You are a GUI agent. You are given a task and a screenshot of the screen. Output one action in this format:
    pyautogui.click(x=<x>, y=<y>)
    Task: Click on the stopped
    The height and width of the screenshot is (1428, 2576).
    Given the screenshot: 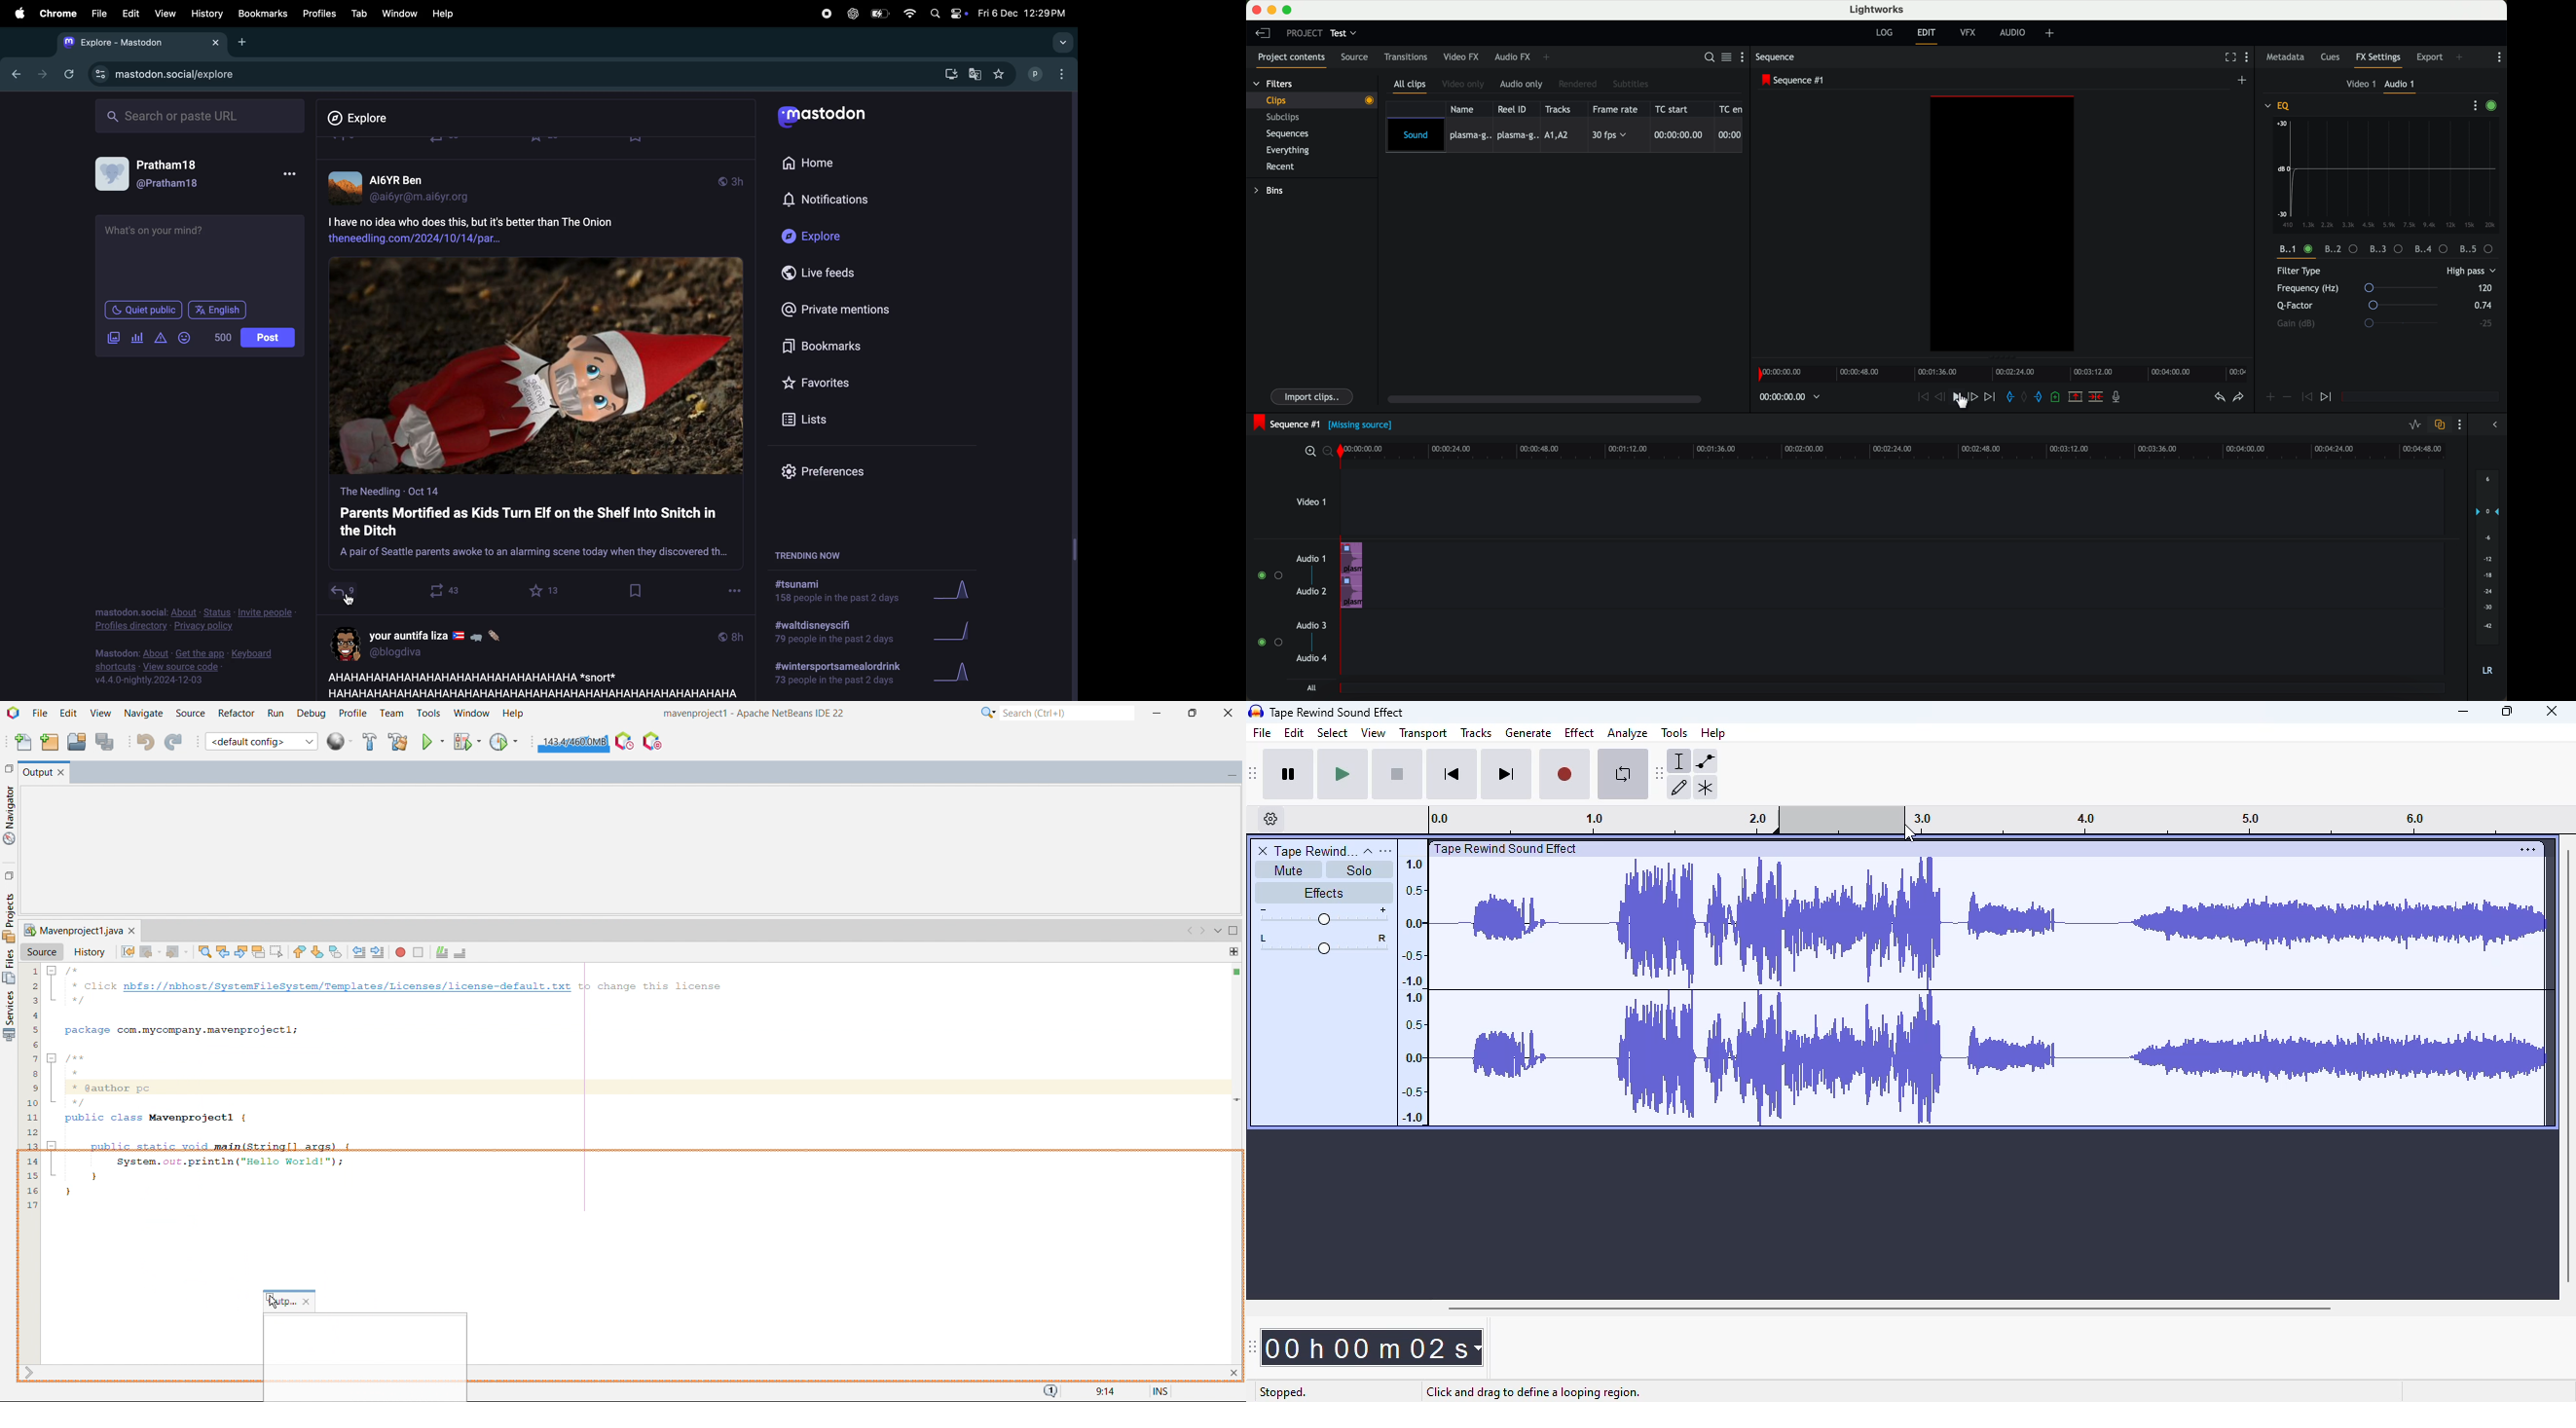 What is the action you would take?
    pyautogui.click(x=1282, y=1393)
    